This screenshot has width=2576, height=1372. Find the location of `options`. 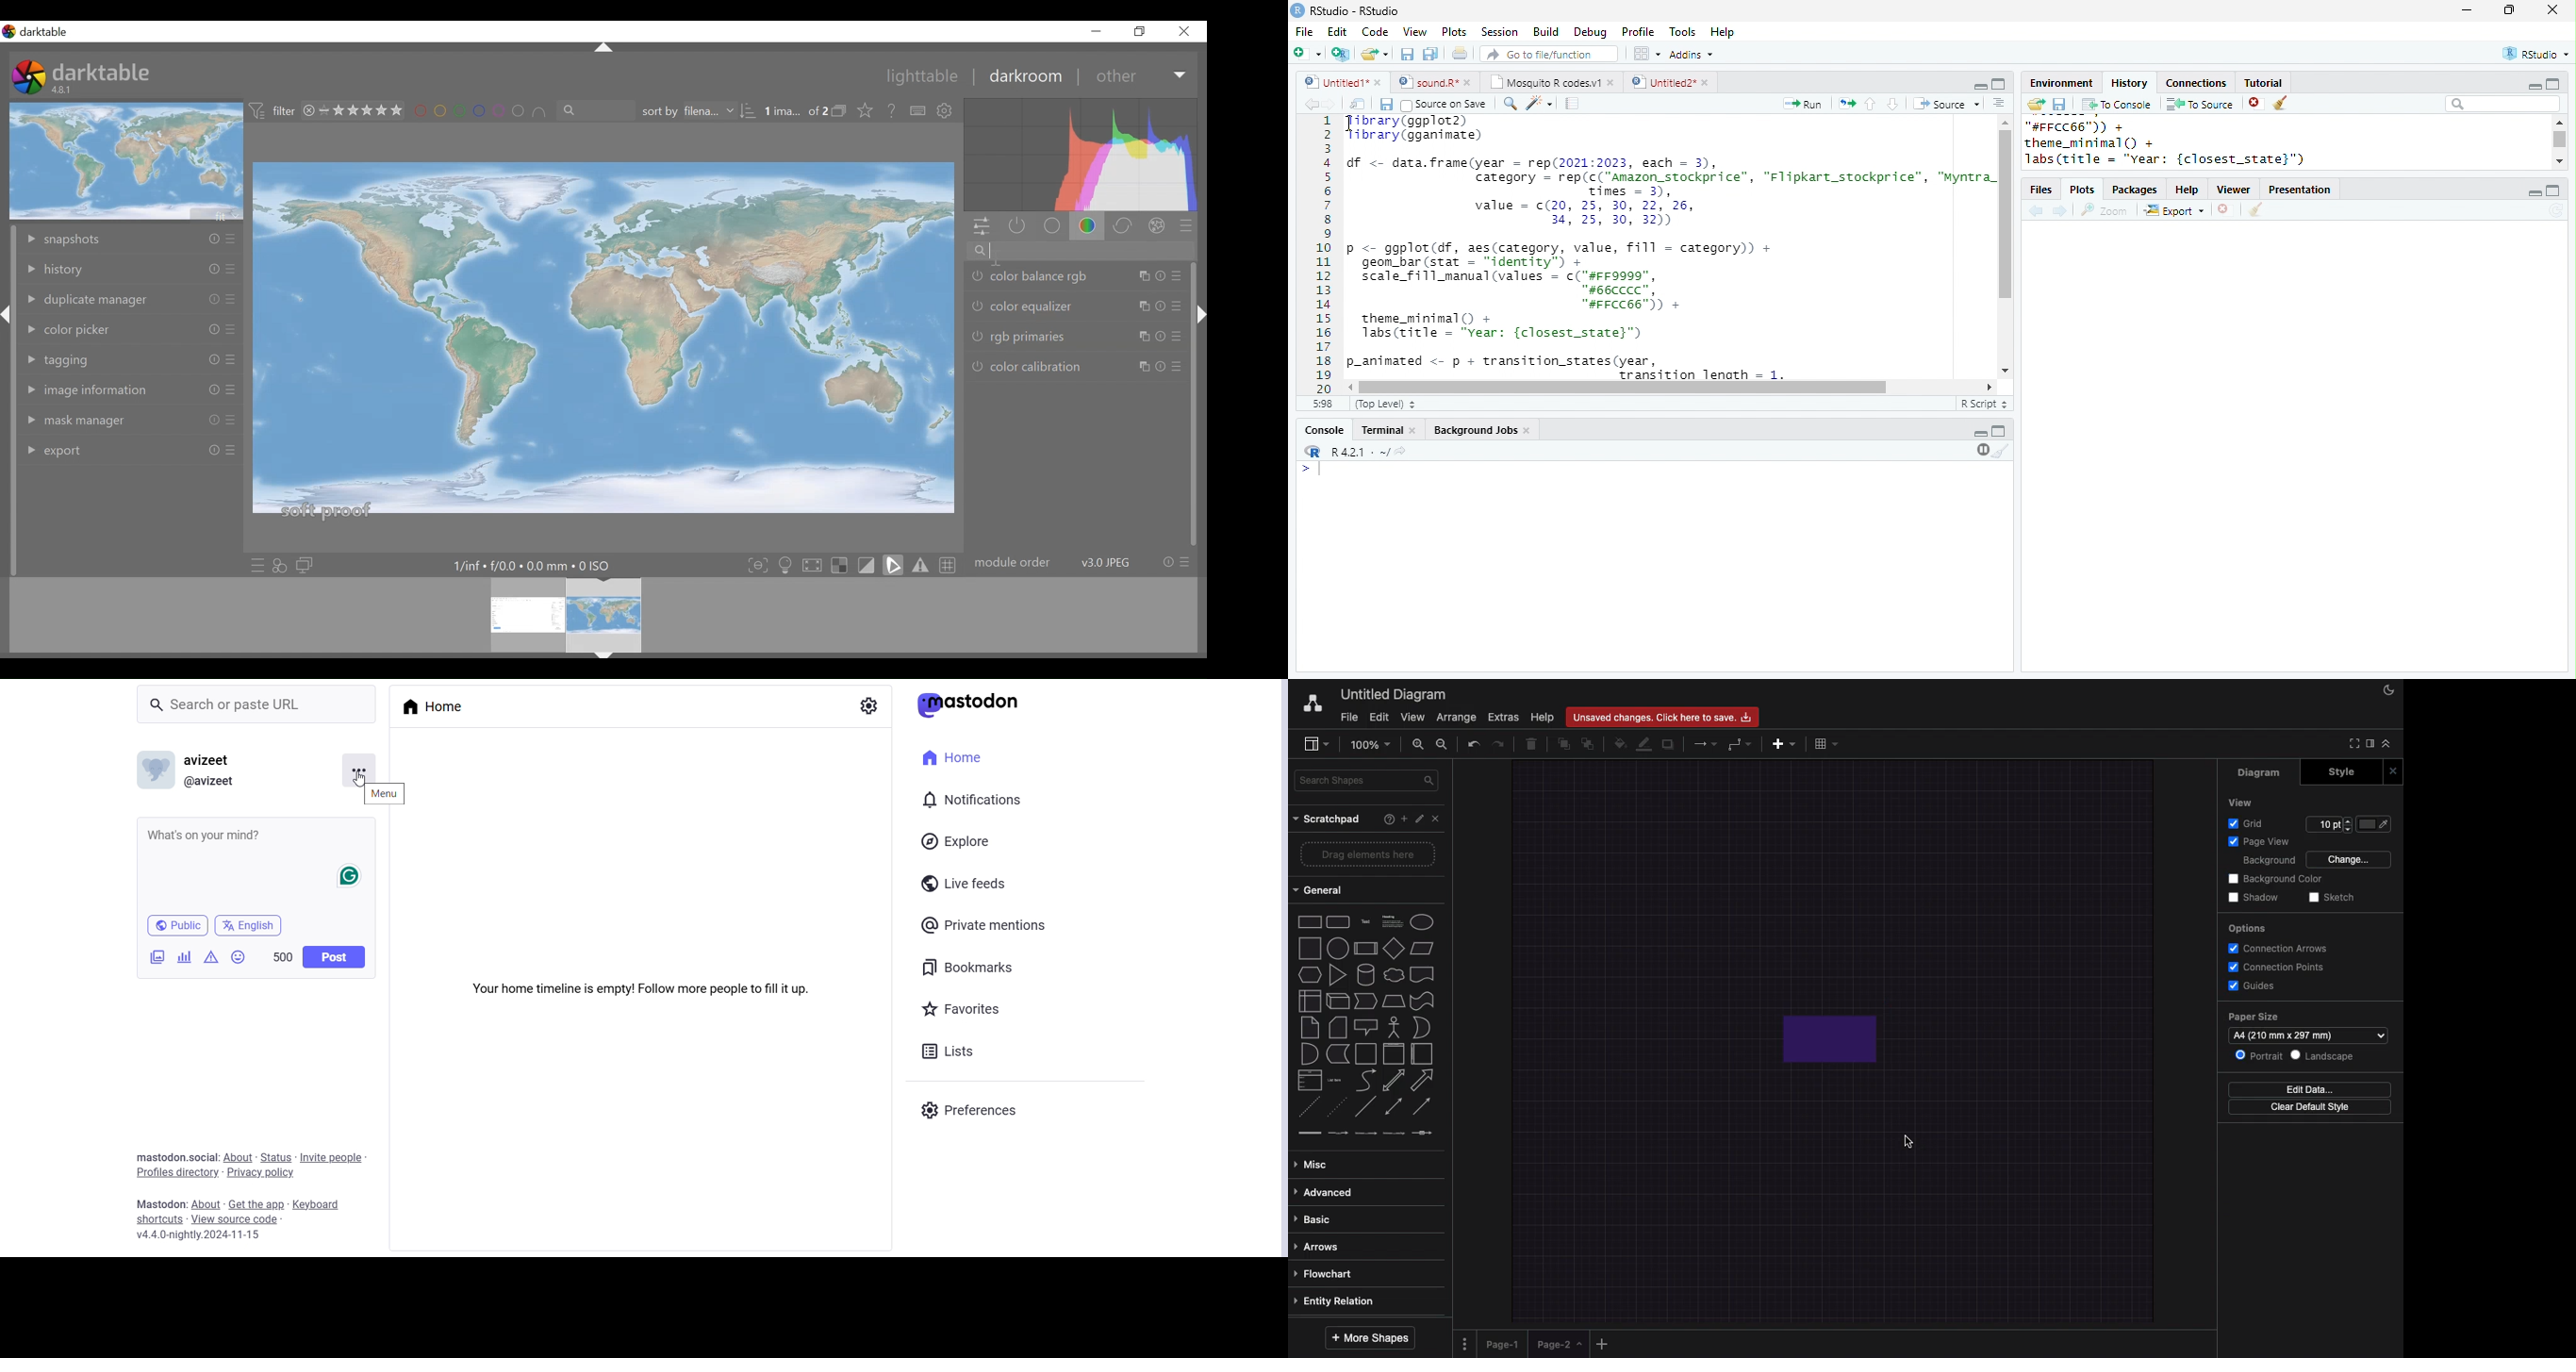

options is located at coordinates (1997, 103).